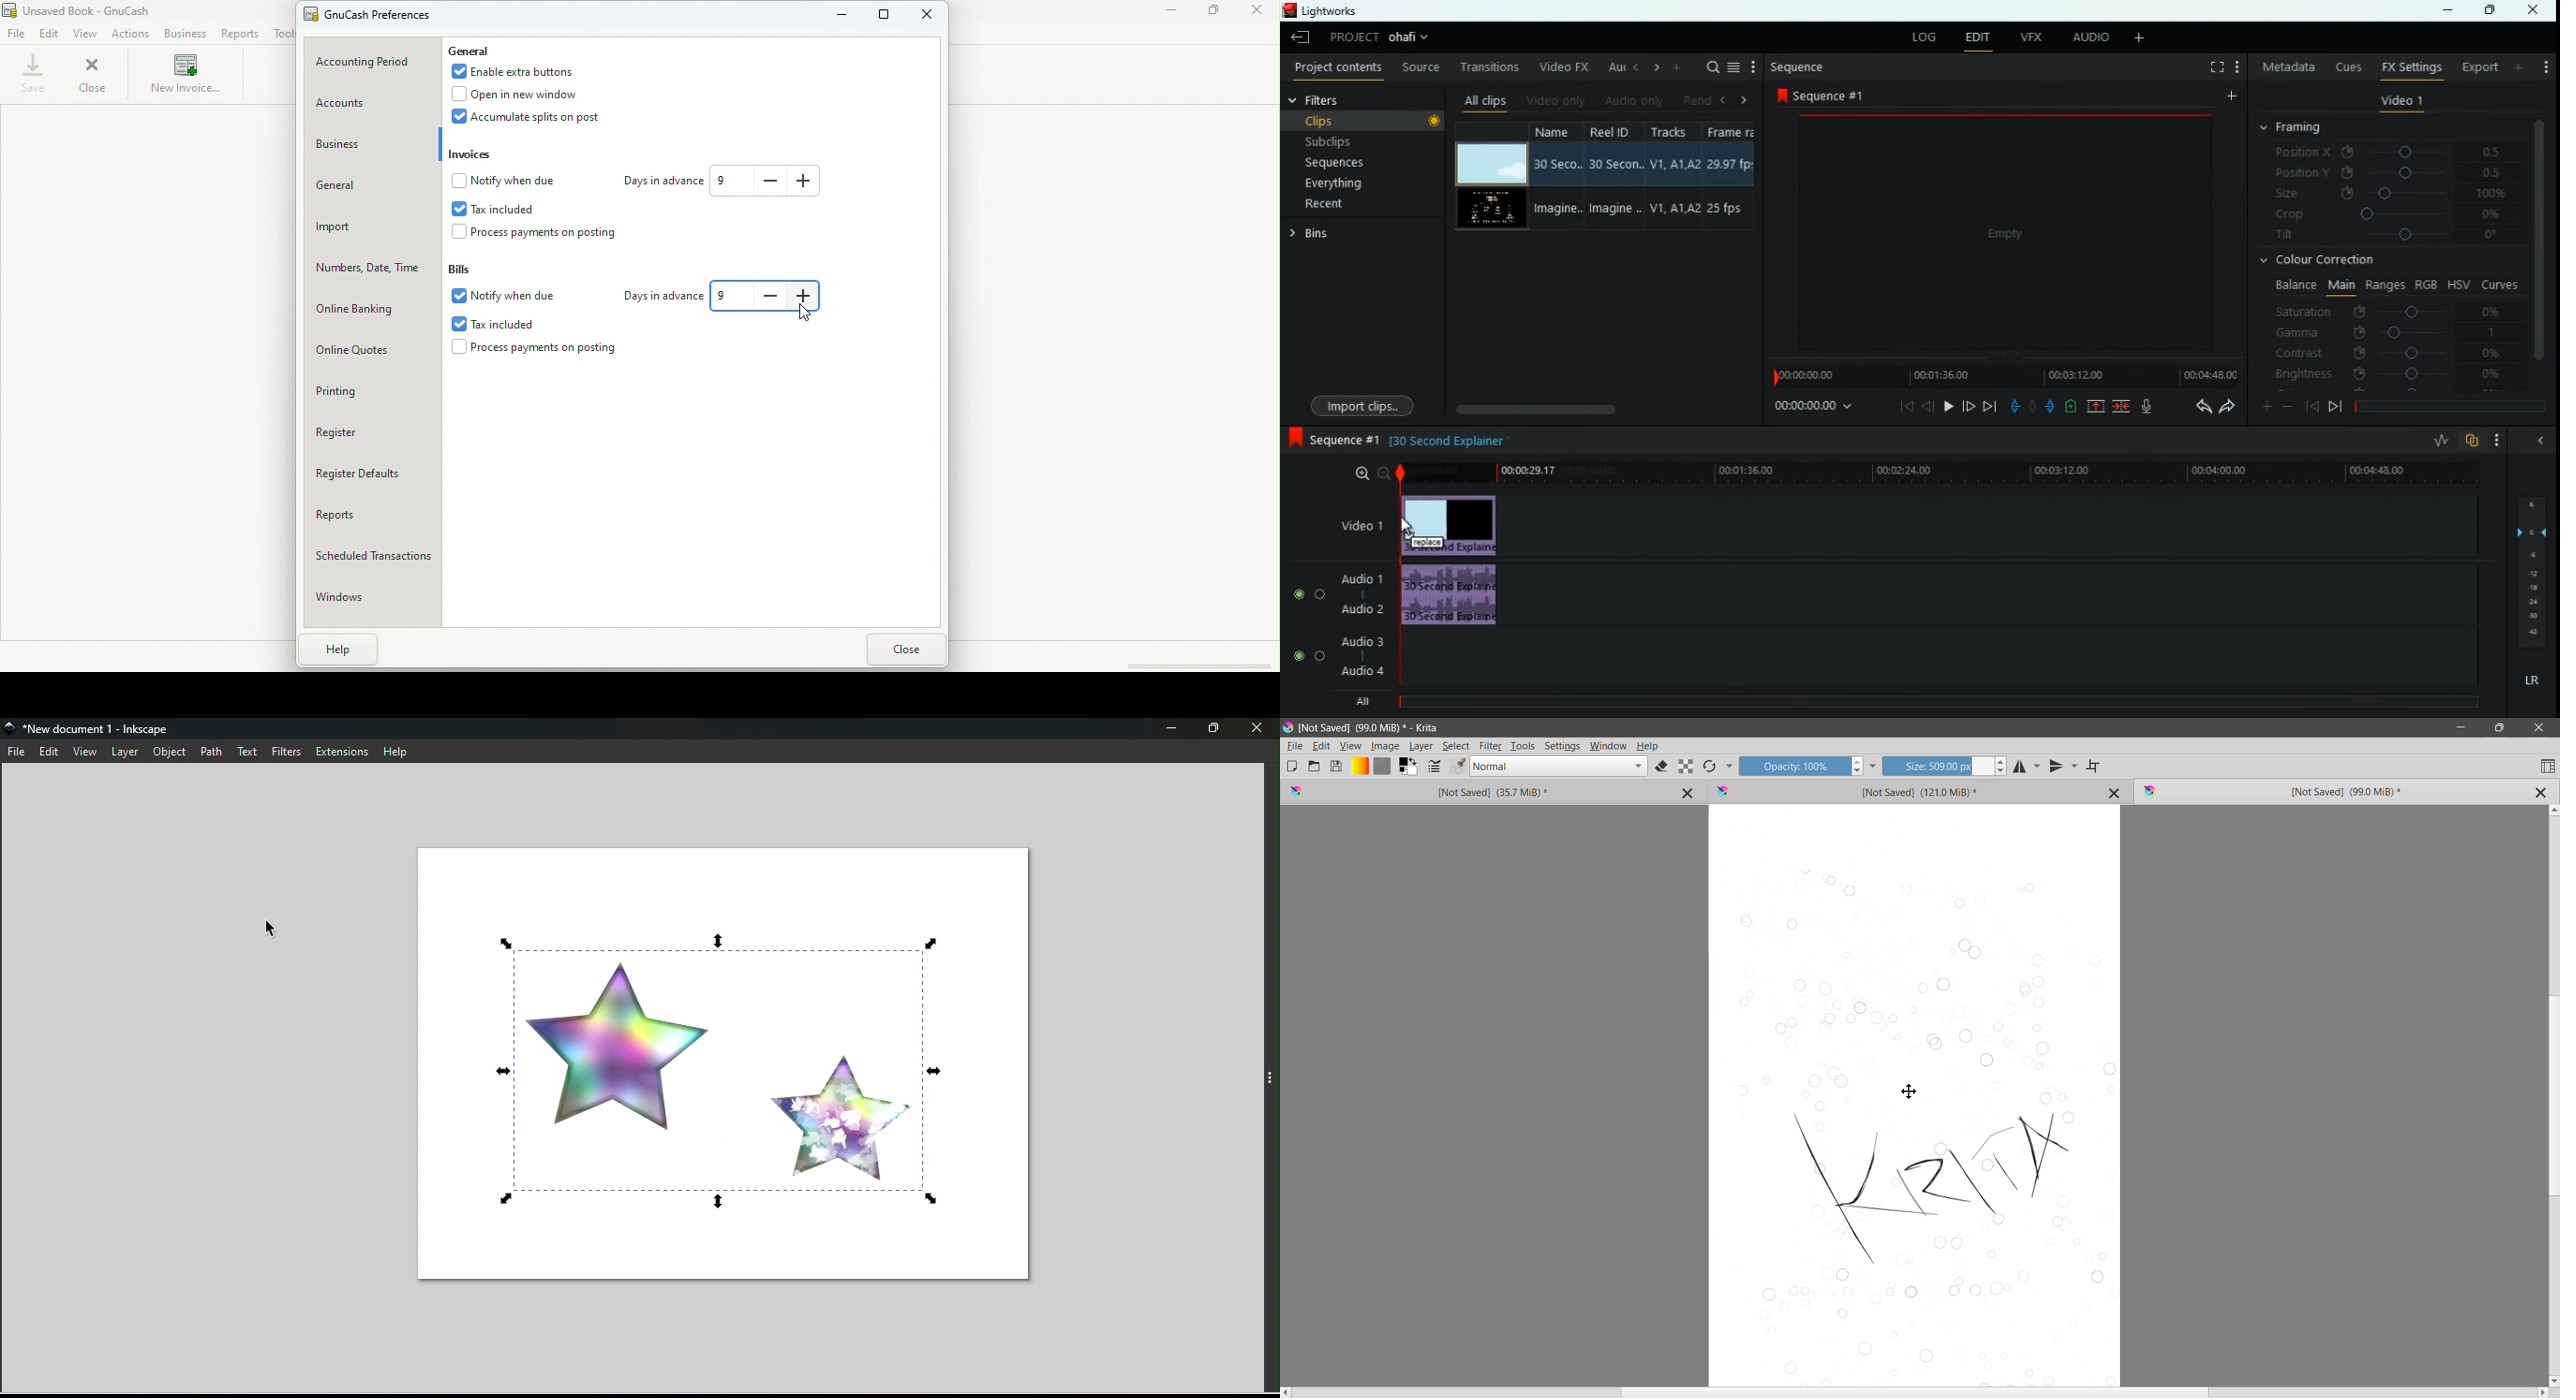 Image resolution: width=2576 pixels, height=1400 pixels. I want to click on transitions, so click(1486, 66).